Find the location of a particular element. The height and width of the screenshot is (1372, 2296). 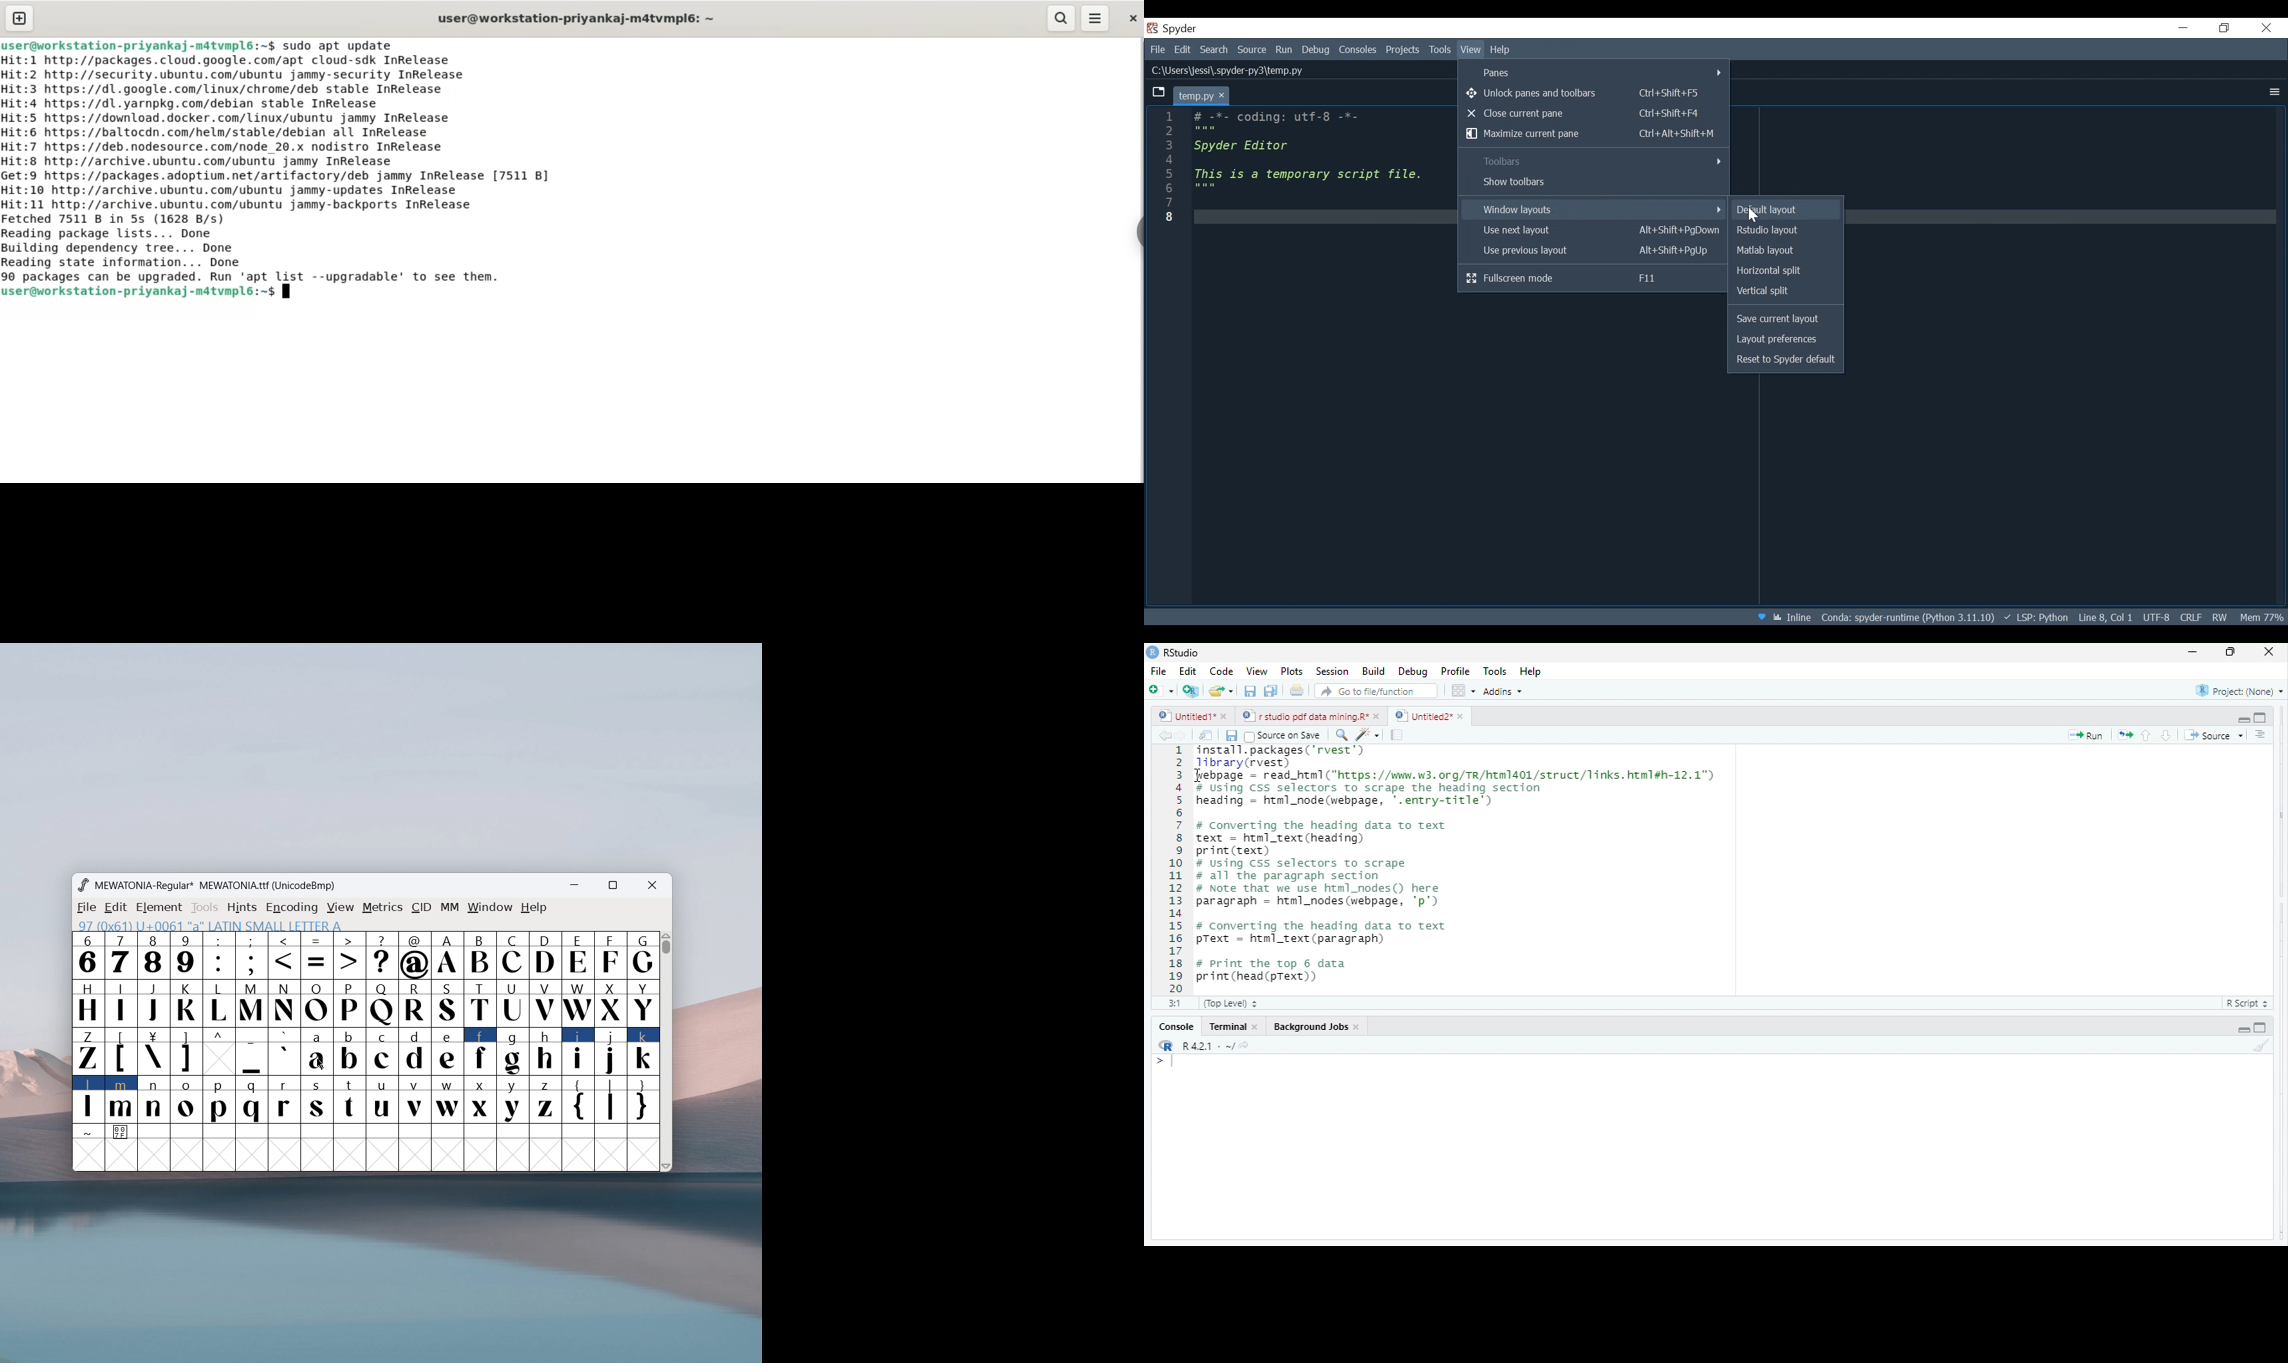

open an existing file is located at coordinates (1222, 690).